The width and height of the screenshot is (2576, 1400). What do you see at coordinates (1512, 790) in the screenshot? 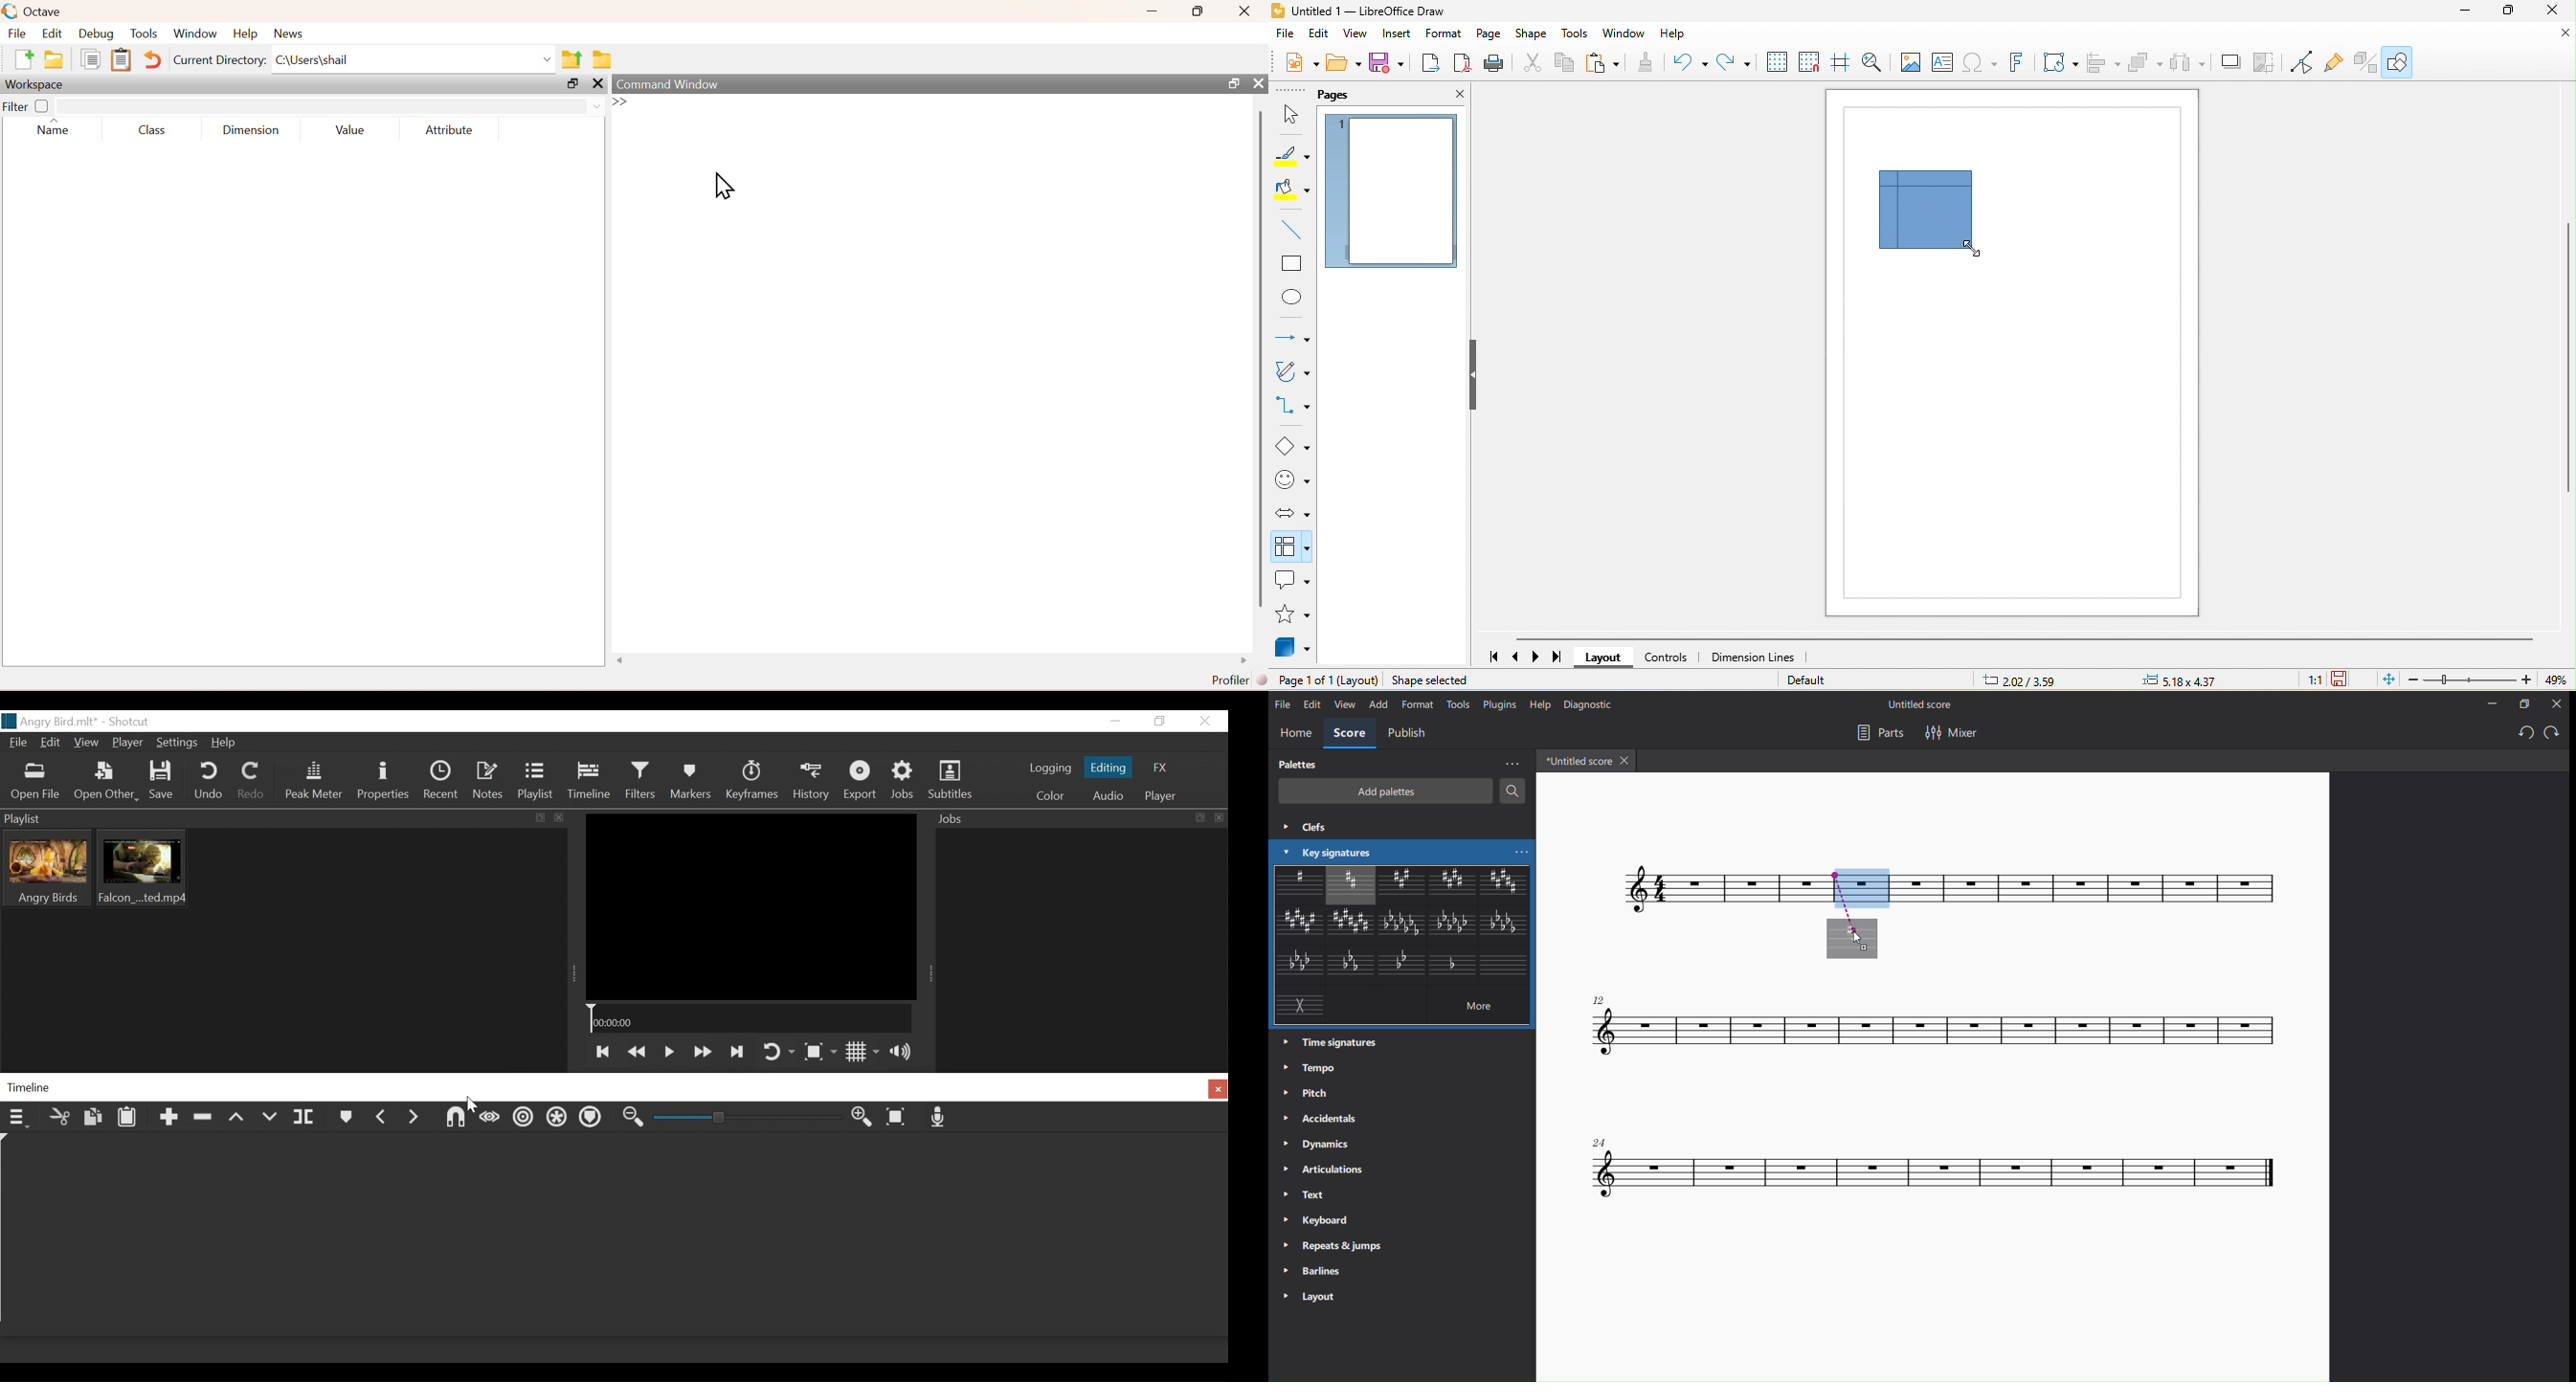
I see `search` at bounding box center [1512, 790].